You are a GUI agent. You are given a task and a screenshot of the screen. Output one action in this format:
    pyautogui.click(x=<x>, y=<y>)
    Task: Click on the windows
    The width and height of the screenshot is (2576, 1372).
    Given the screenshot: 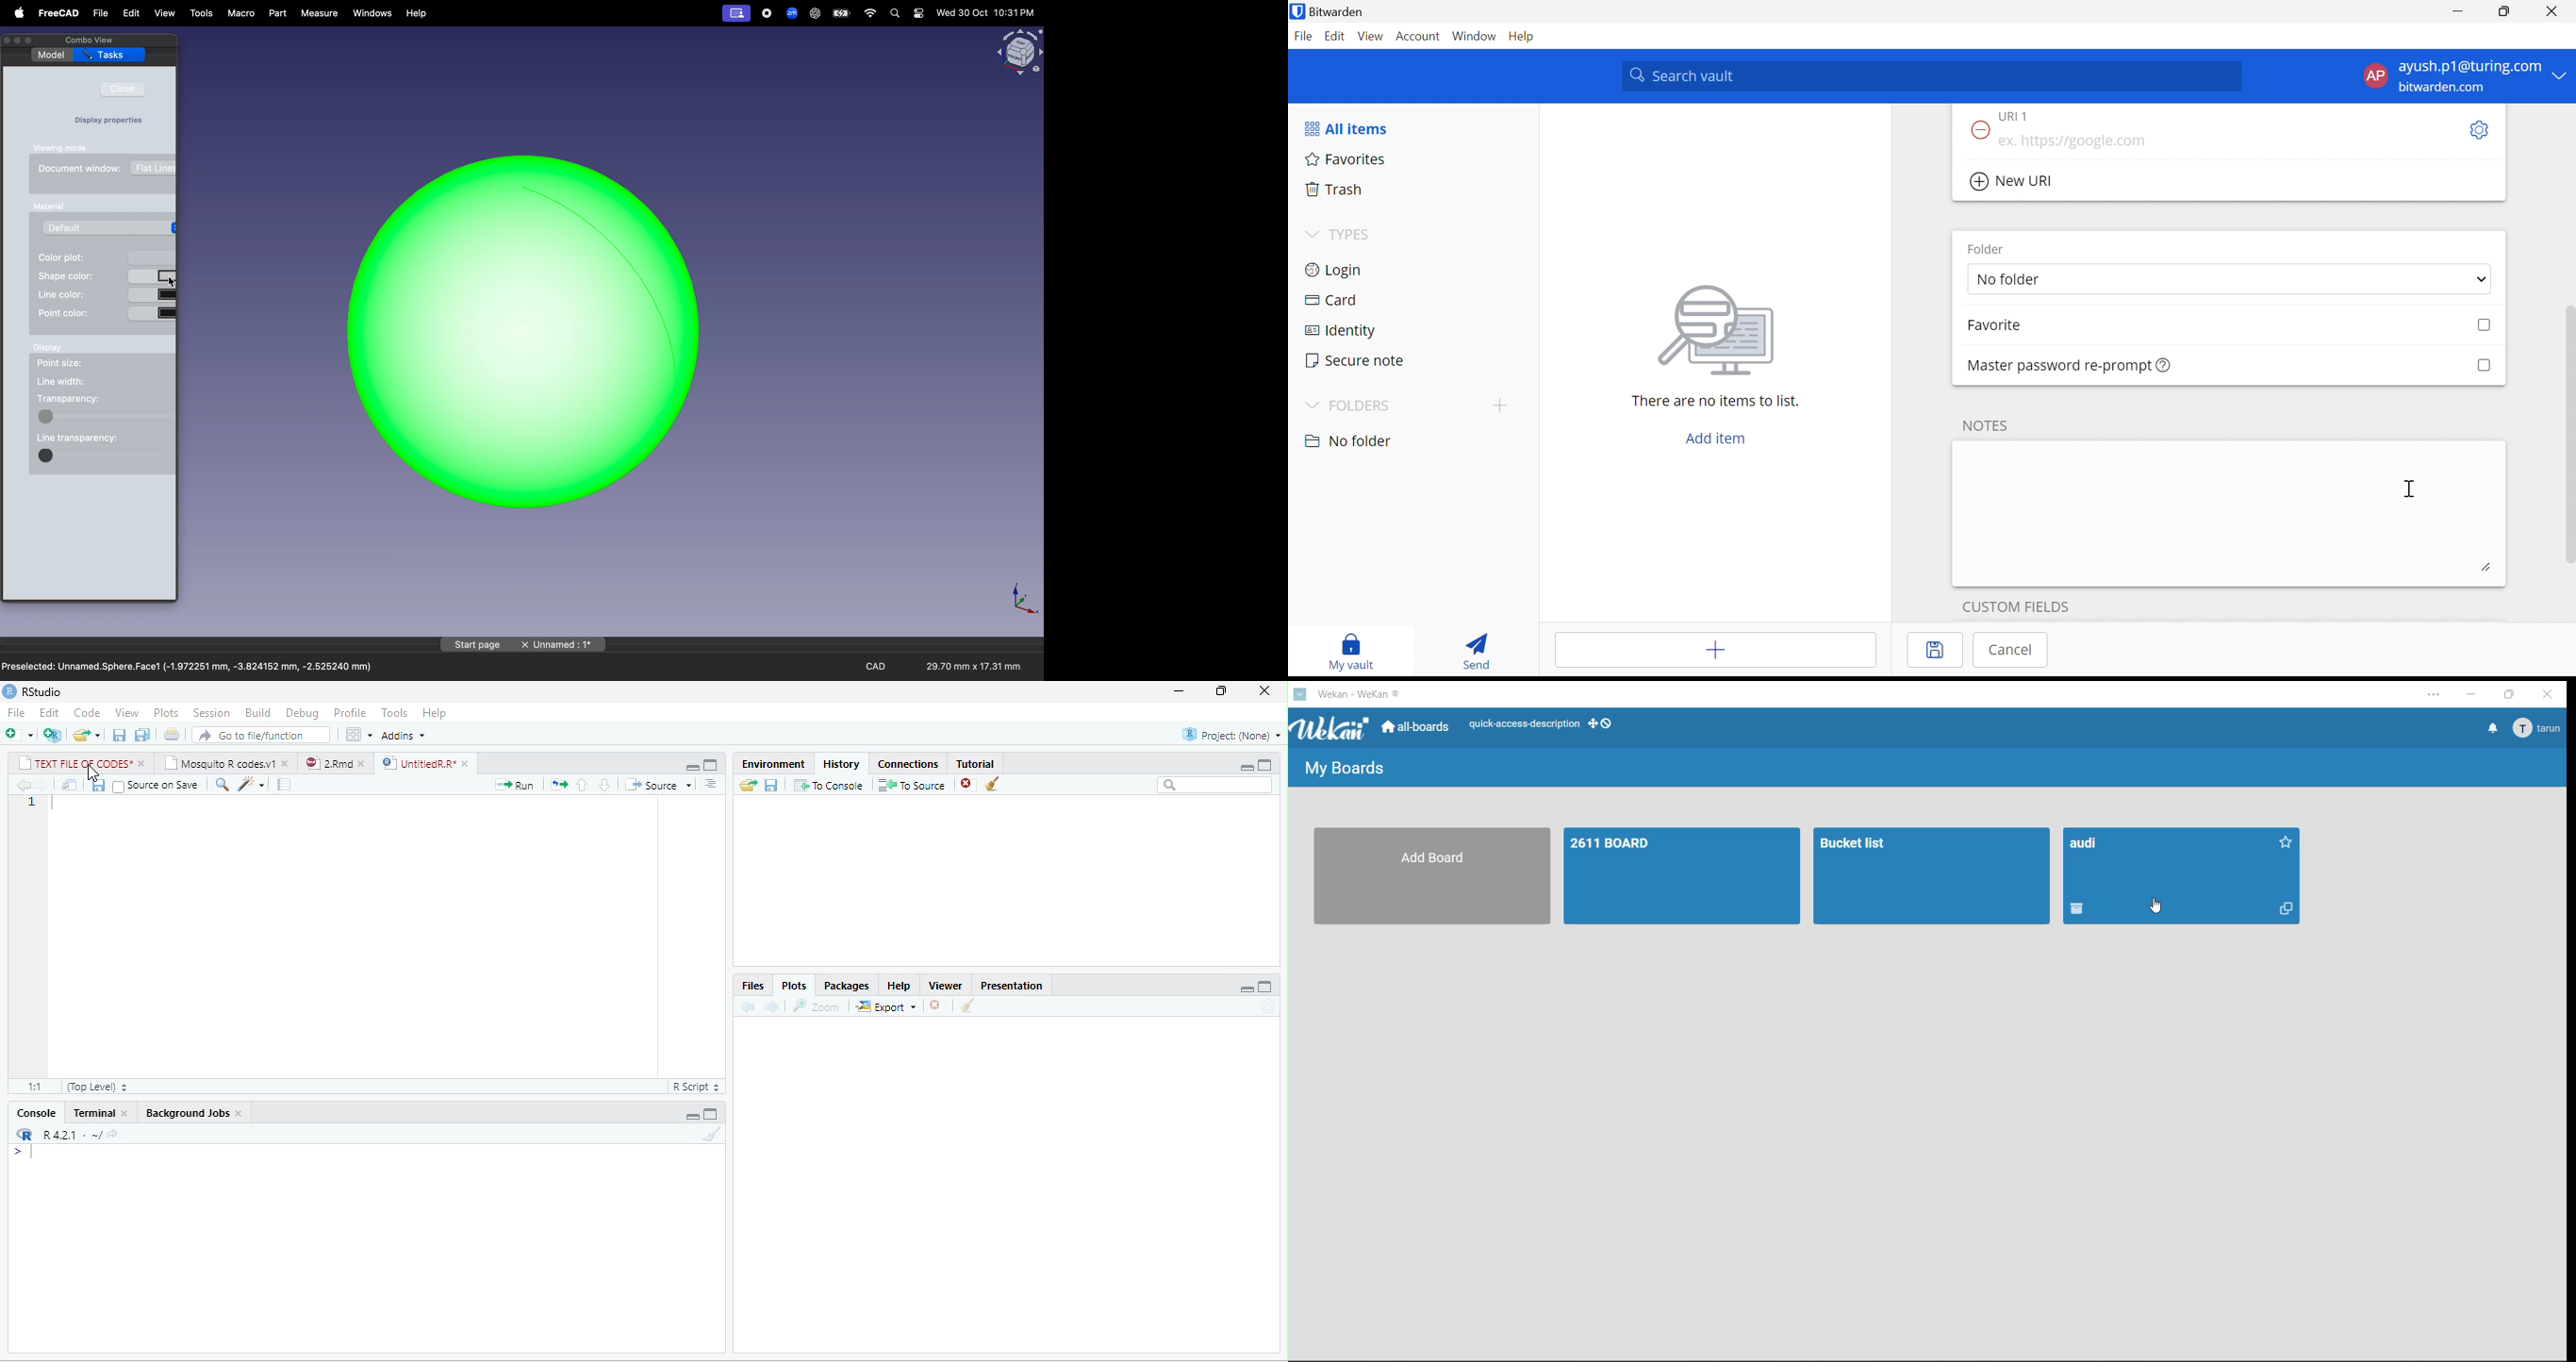 What is the action you would take?
    pyautogui.click(x=373, y=13)
    